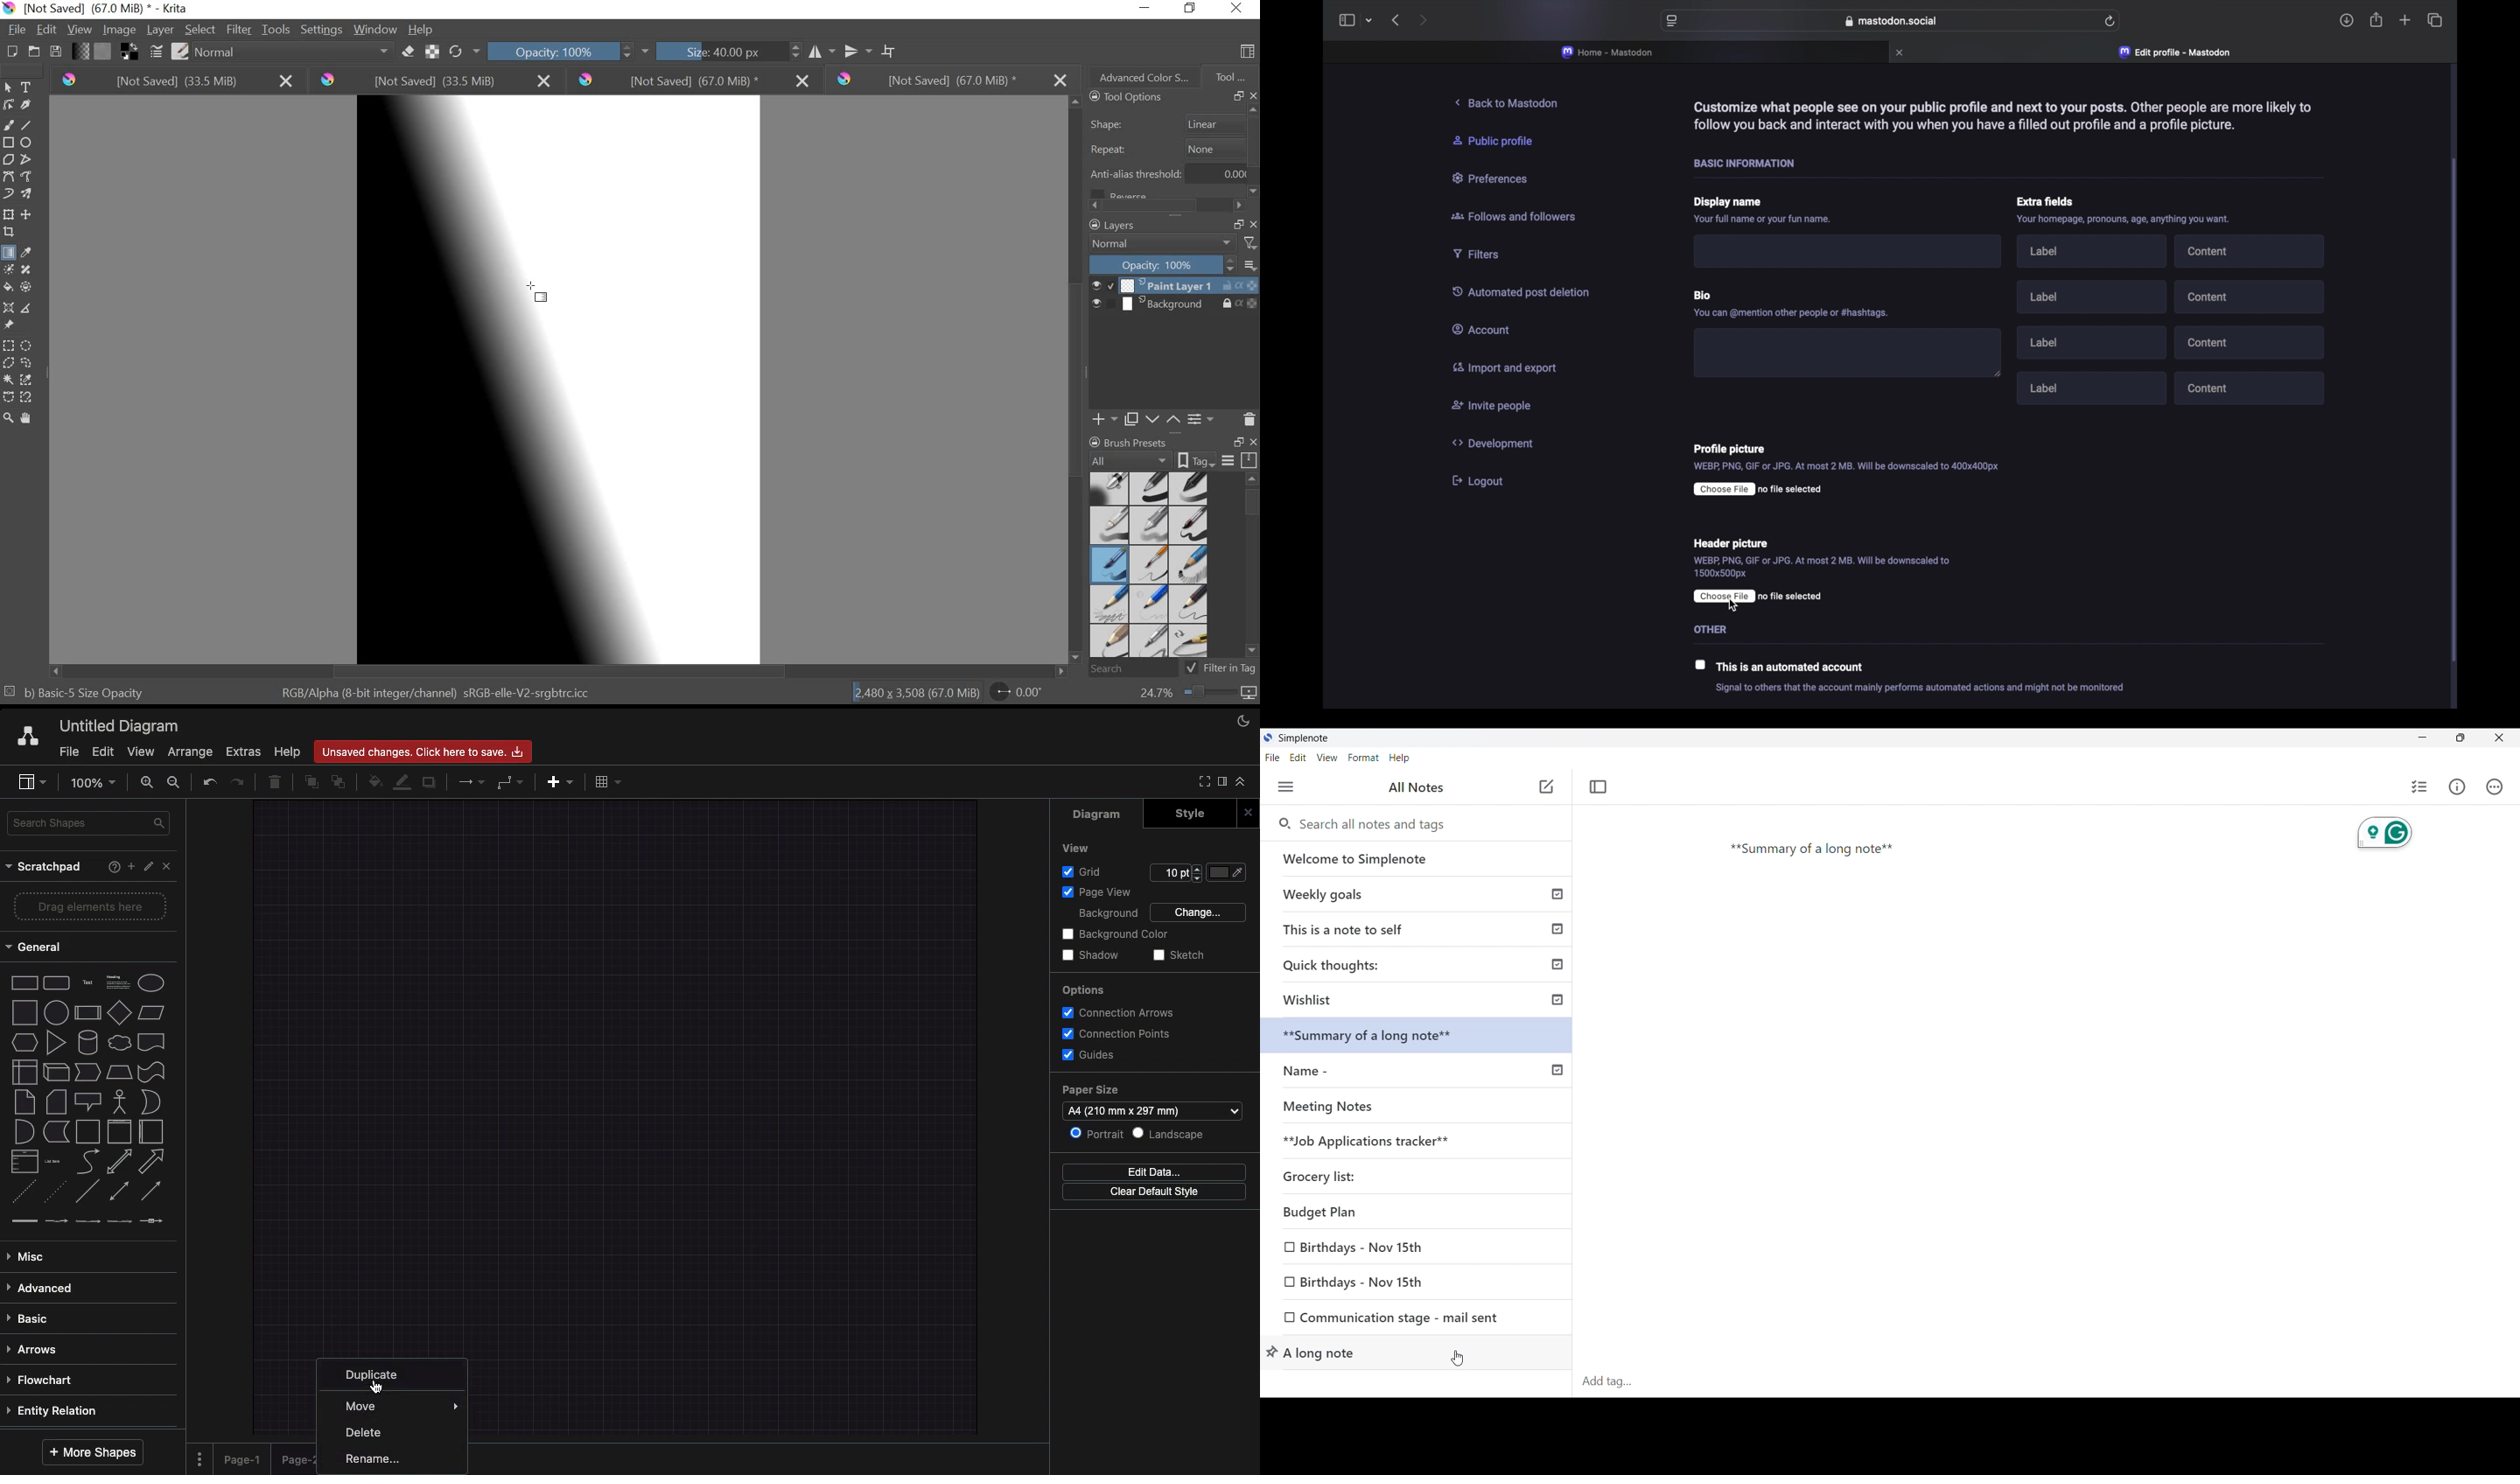 The width and height of the screenshot is (2520, 1484). I want to click on gradient fill, so click(8, 253).